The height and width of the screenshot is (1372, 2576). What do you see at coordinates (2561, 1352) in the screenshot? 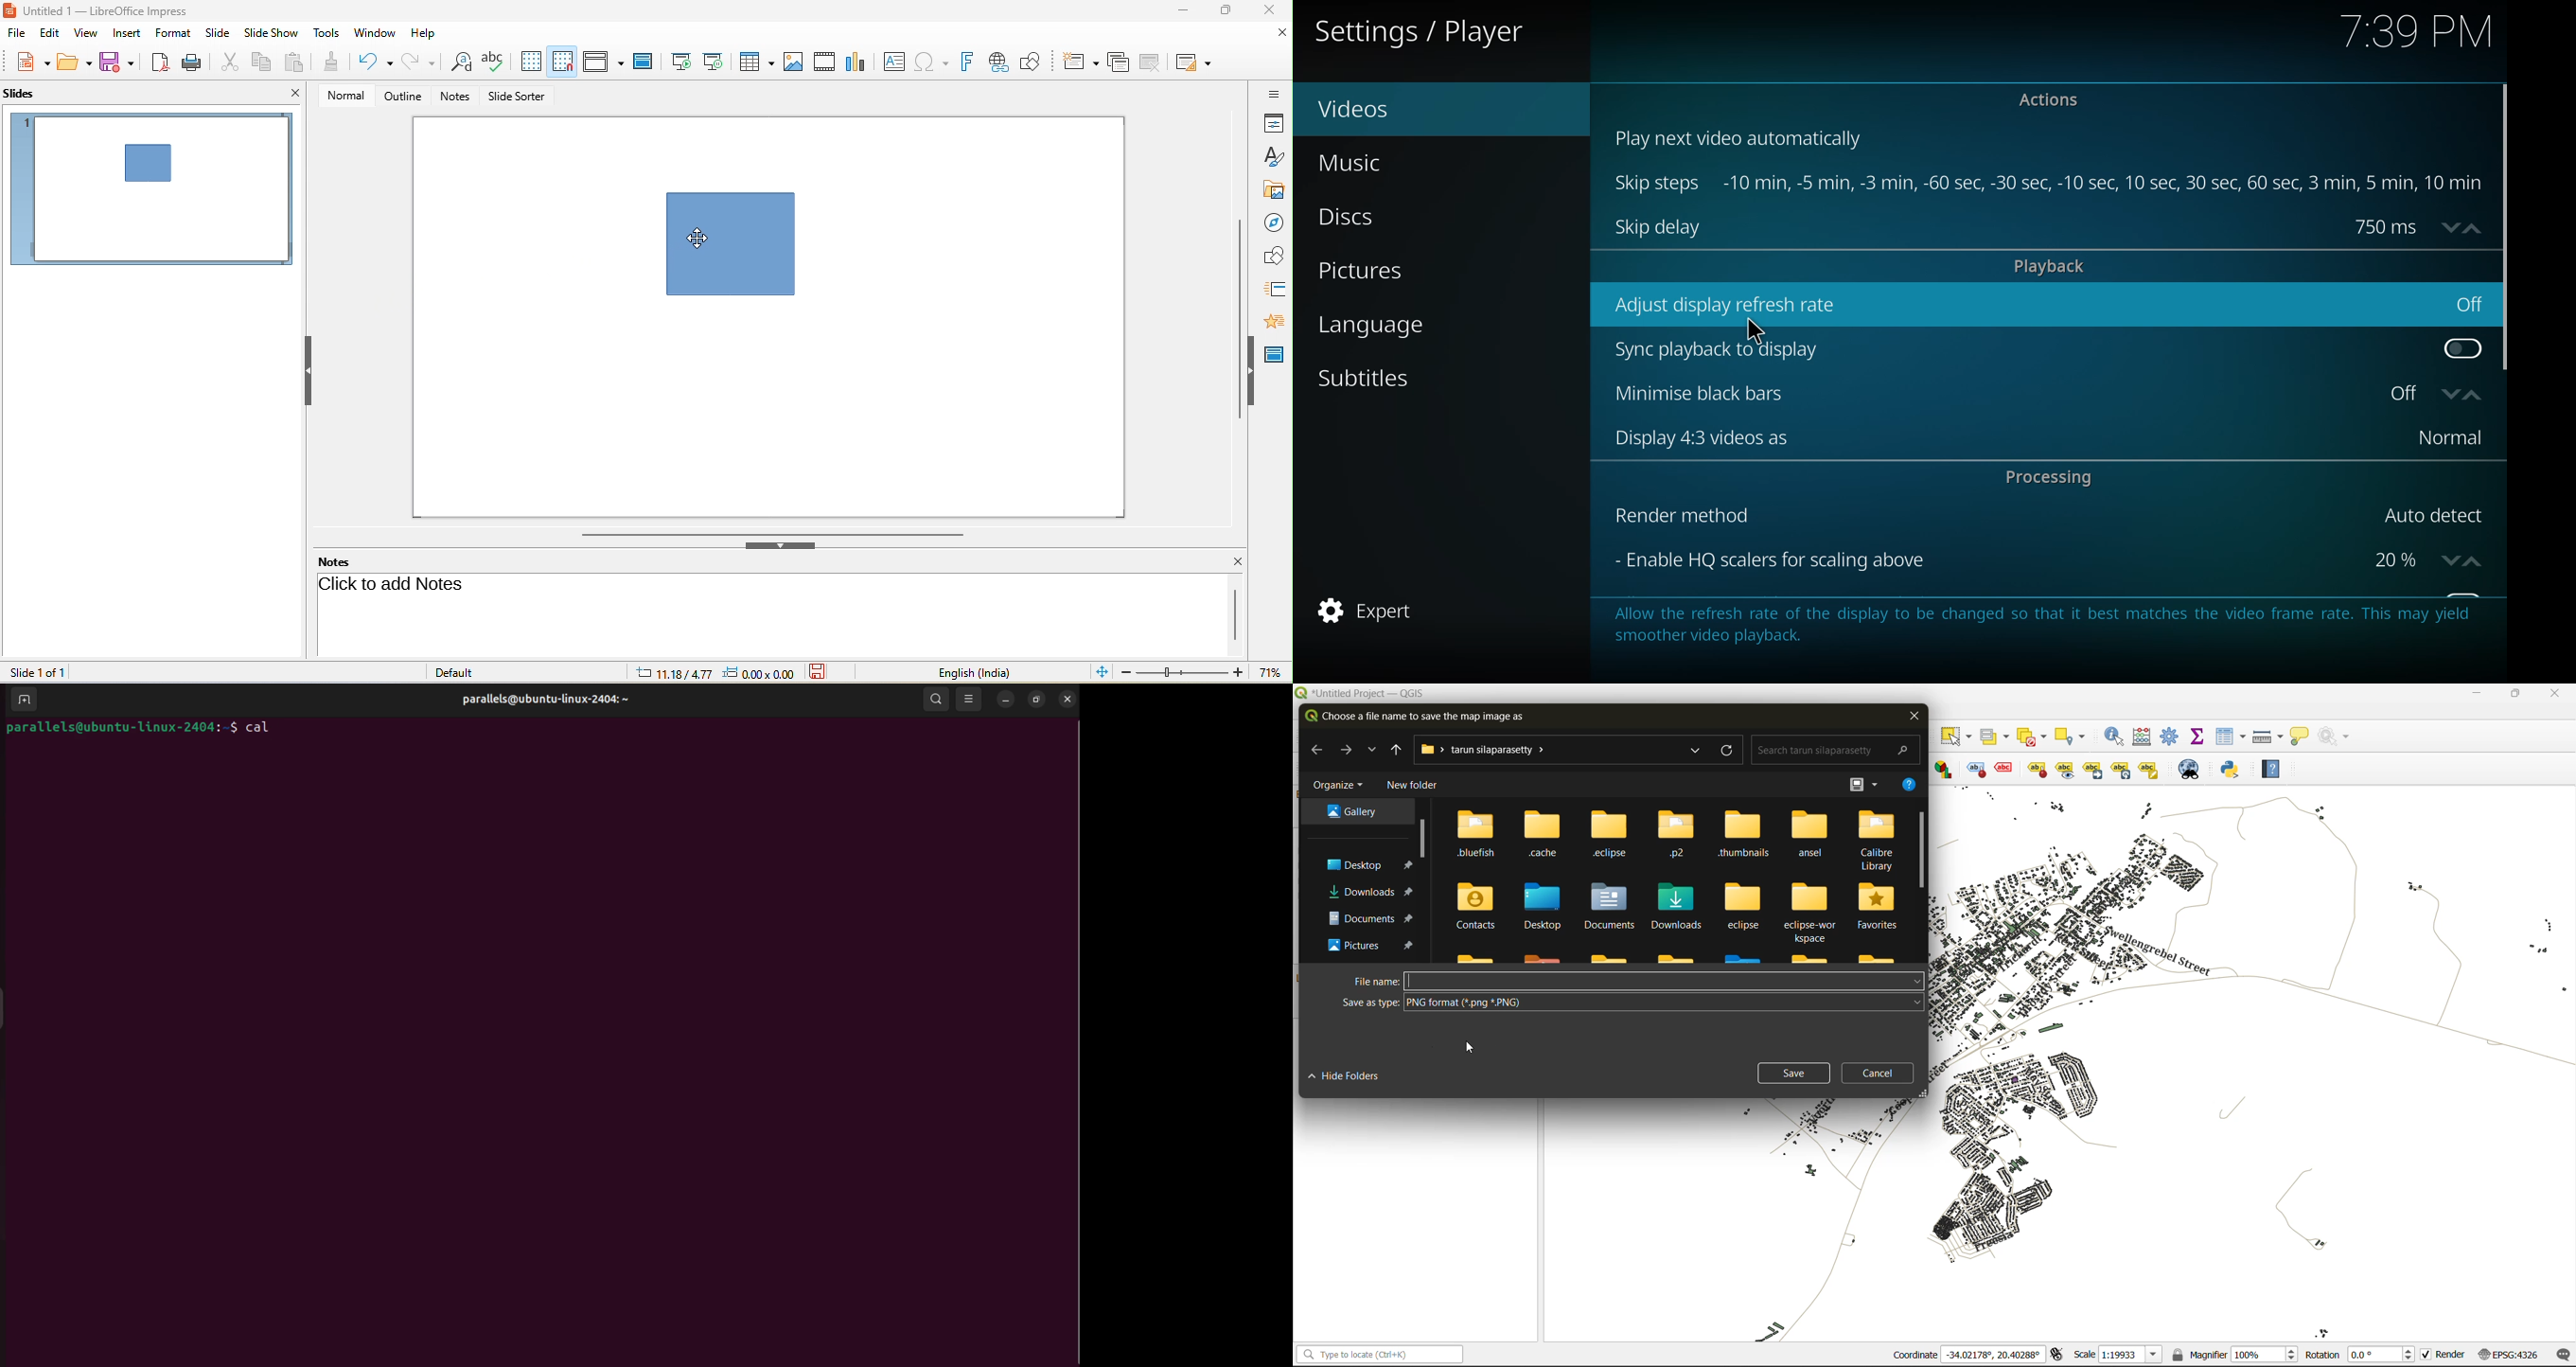
I see `log messages` at bounding box center [2561, 1352].